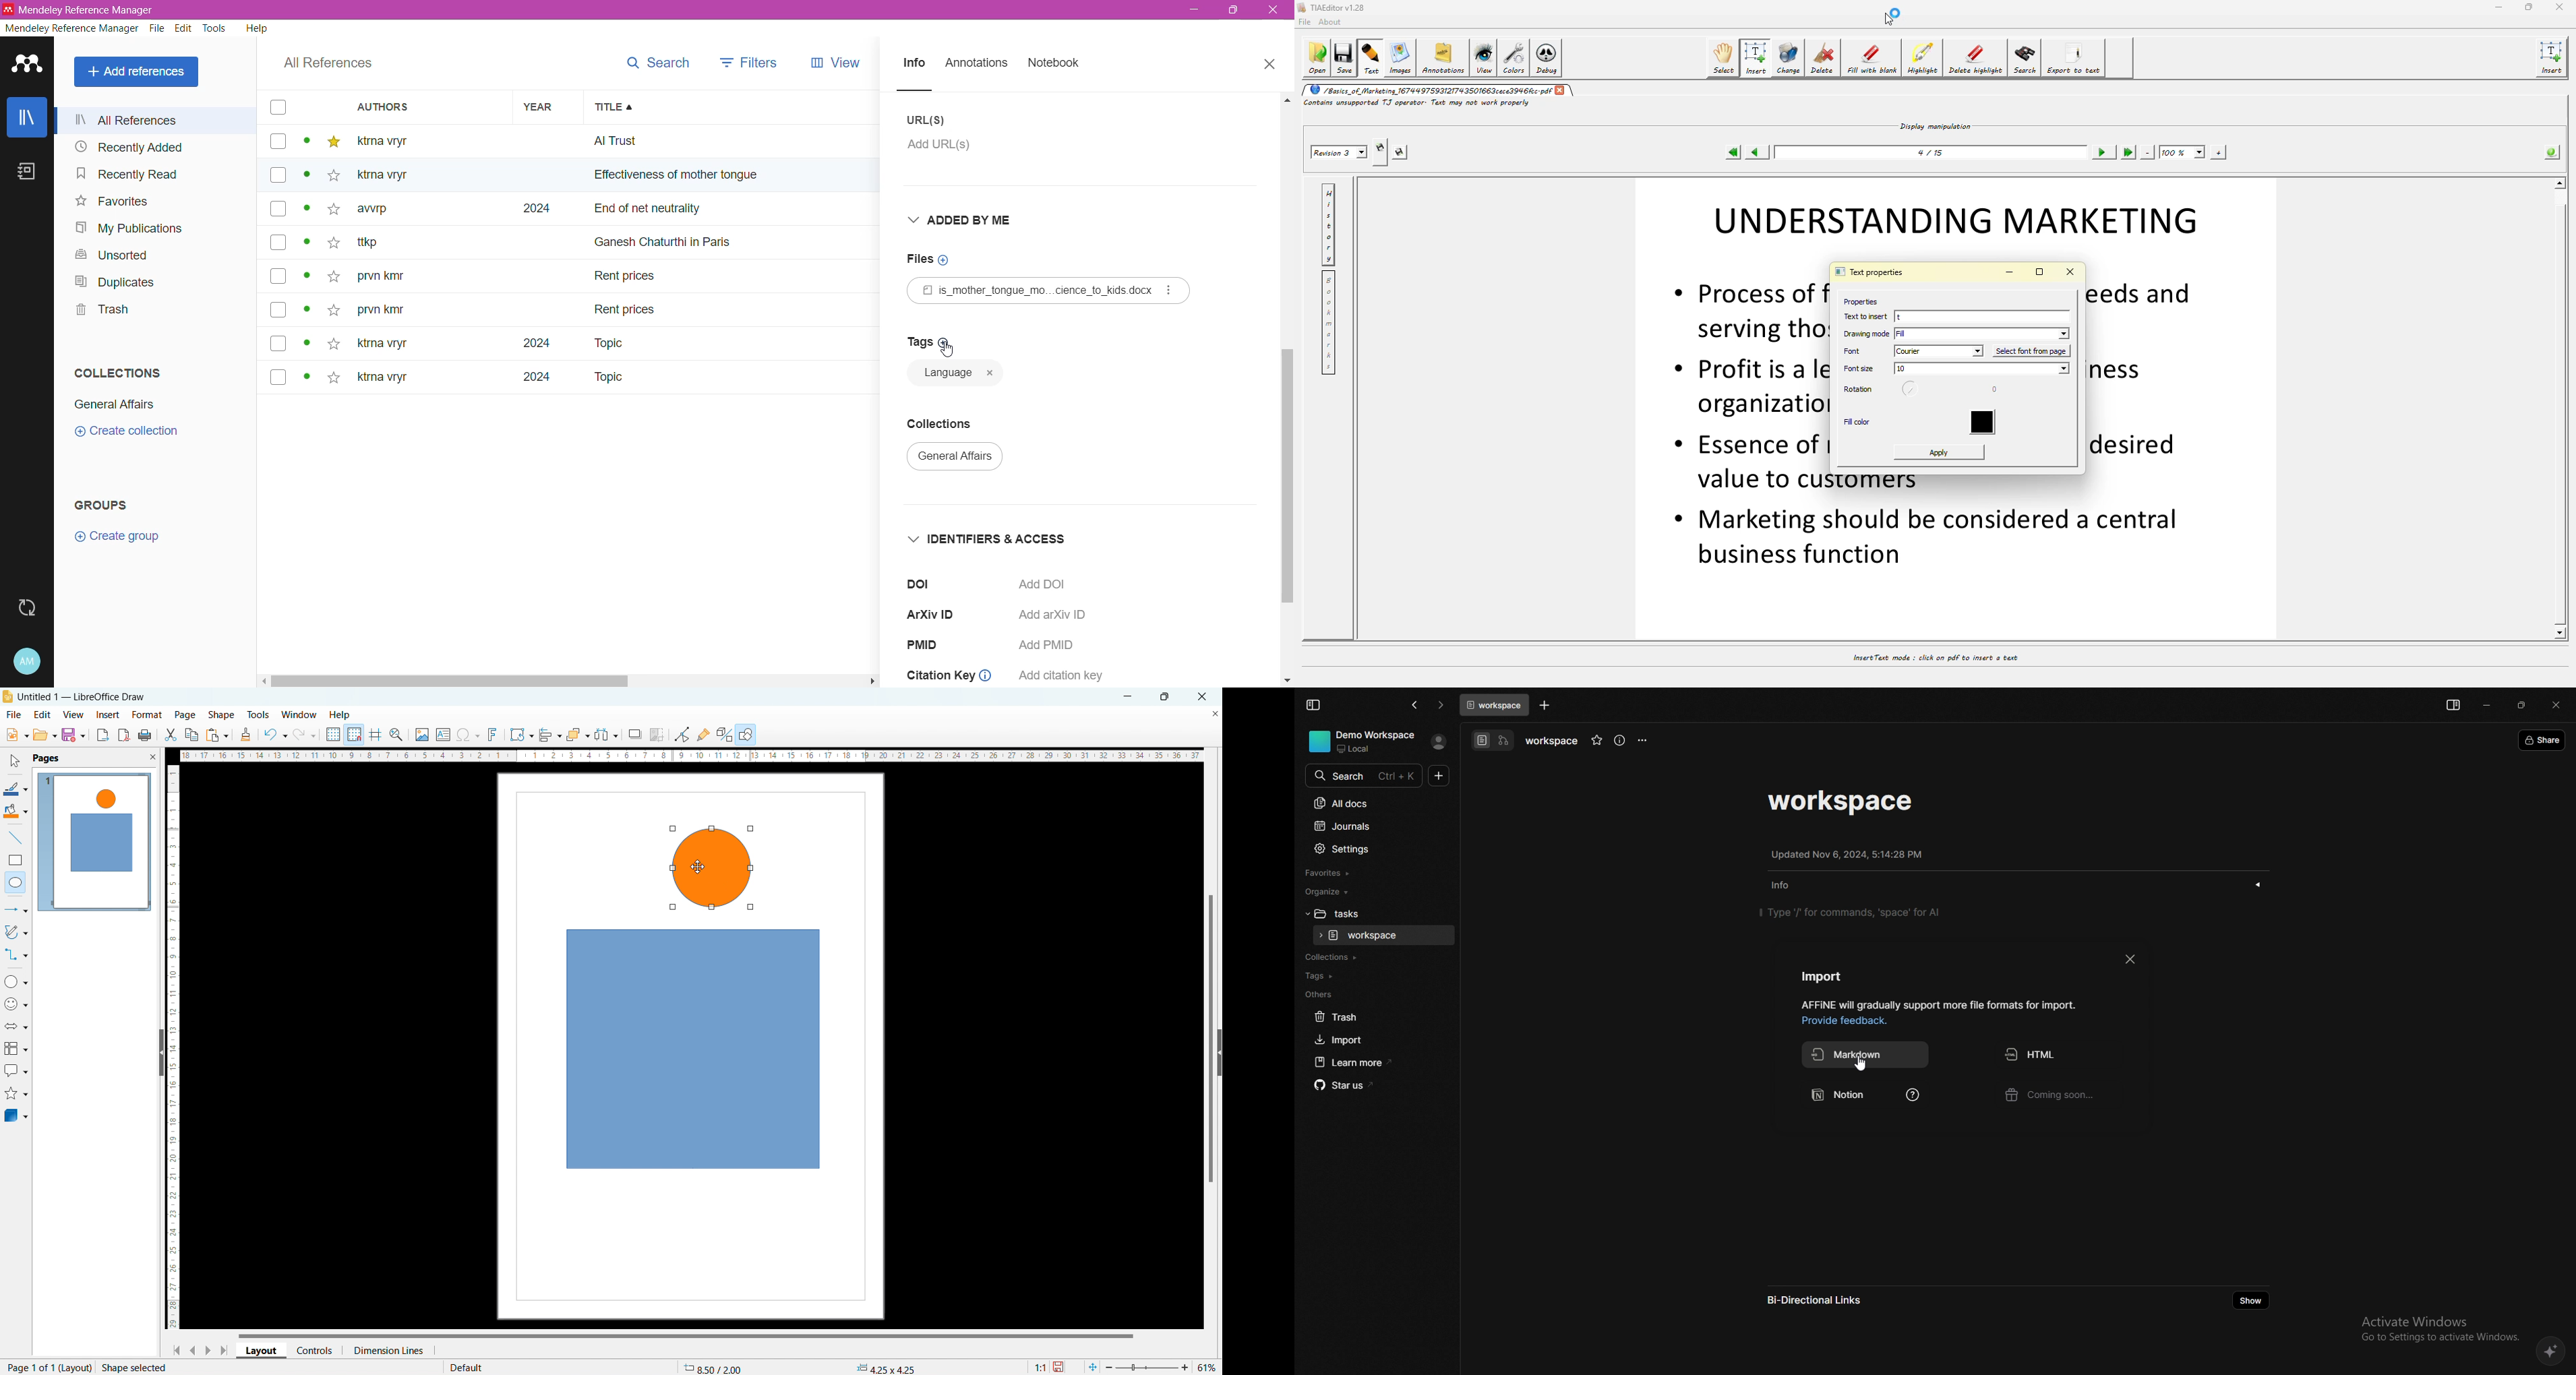 The width and height of the screenshot is (2576, 1400). What do you see at coordinates (1939, 1005) in the screenshot?
I see `info` at bounding box center [1939, 1005].